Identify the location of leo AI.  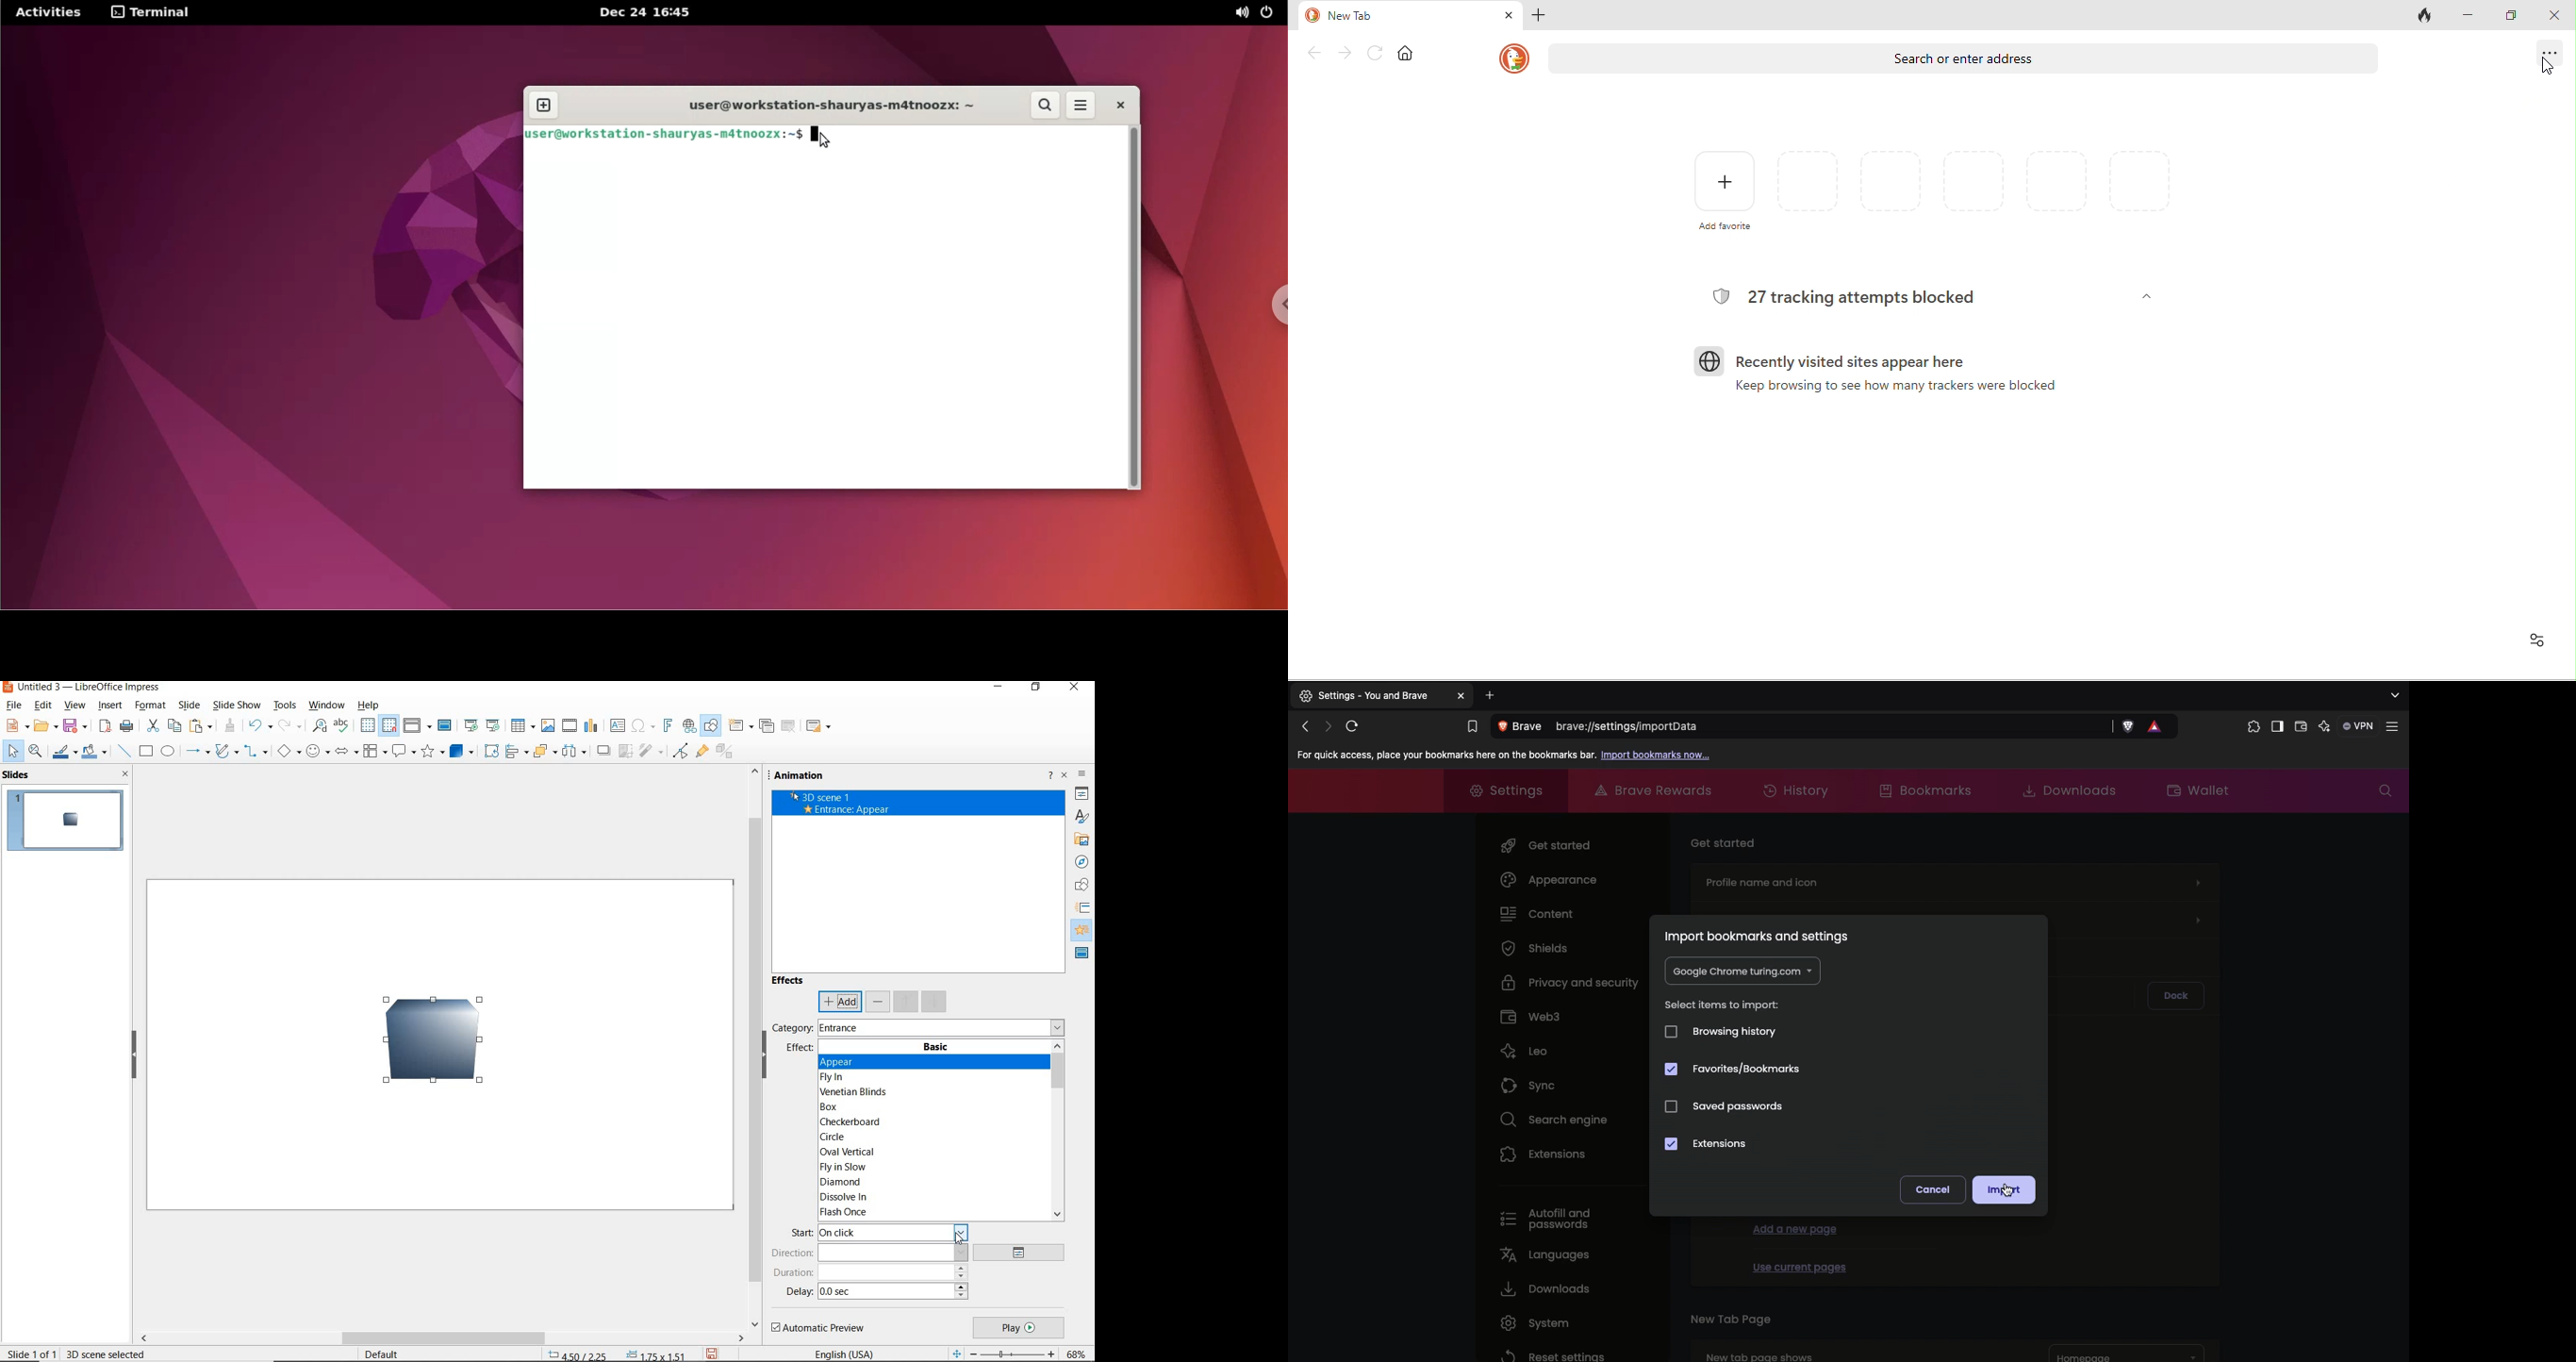
(2325, 727).